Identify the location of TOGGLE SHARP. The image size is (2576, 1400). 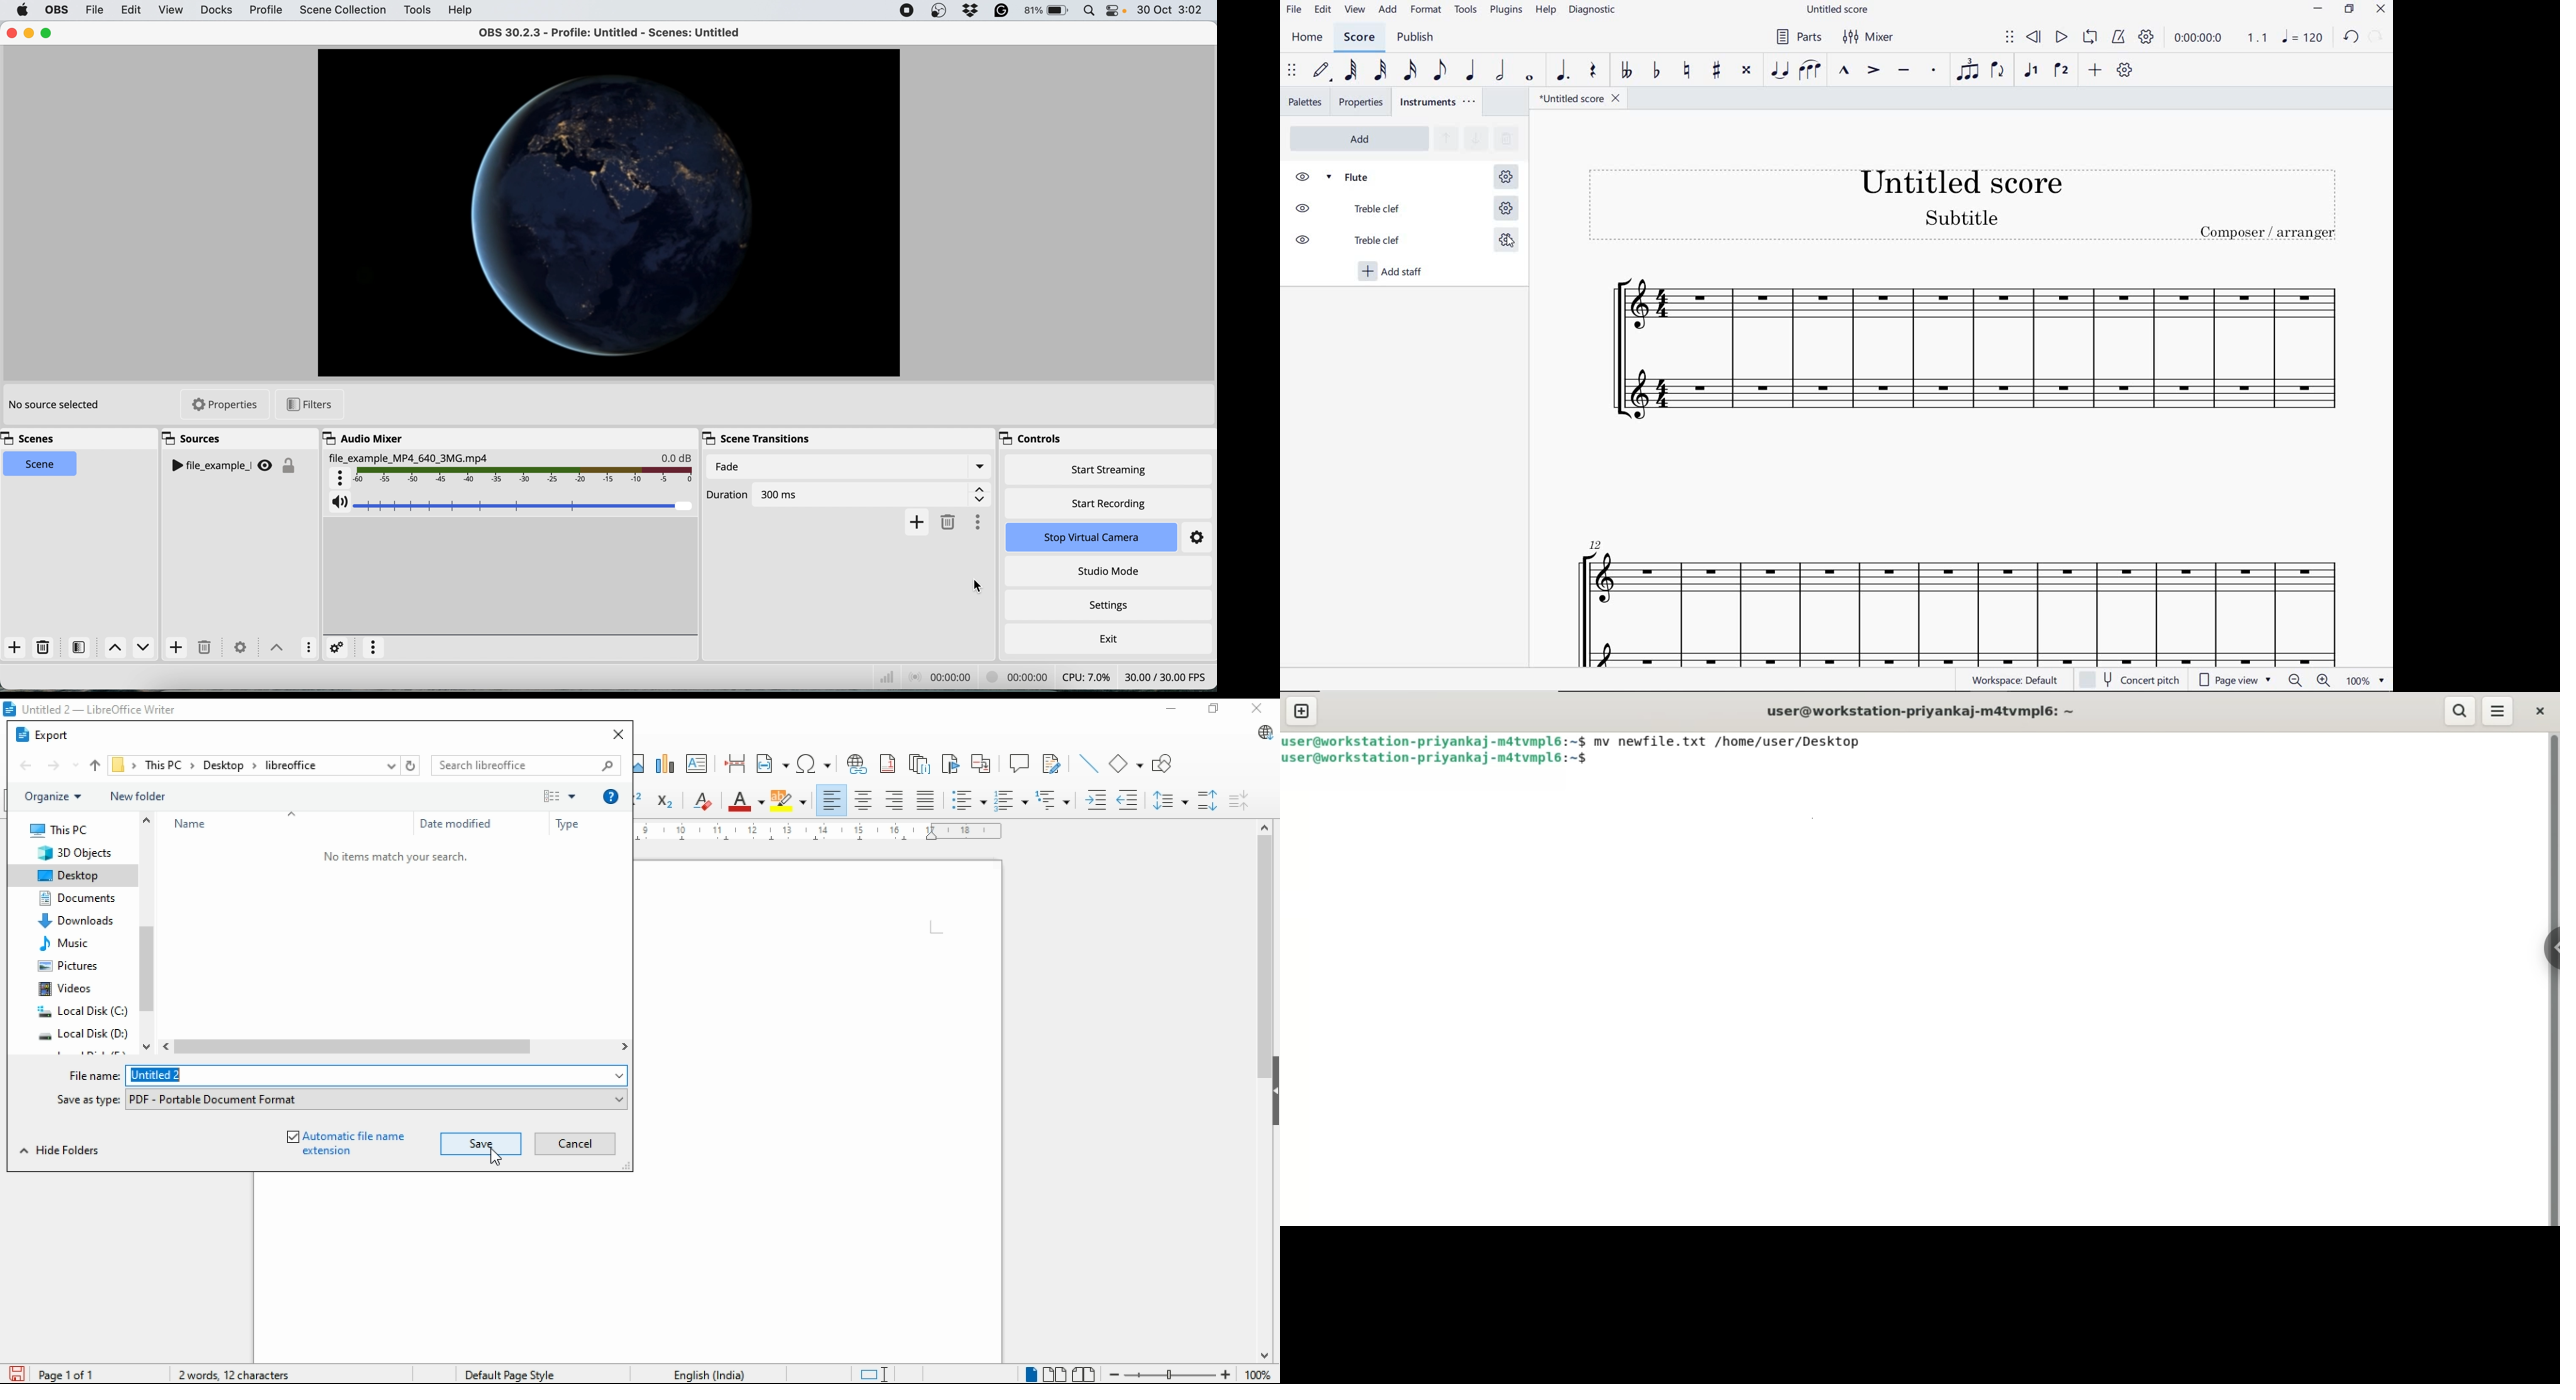
(1715, 70).